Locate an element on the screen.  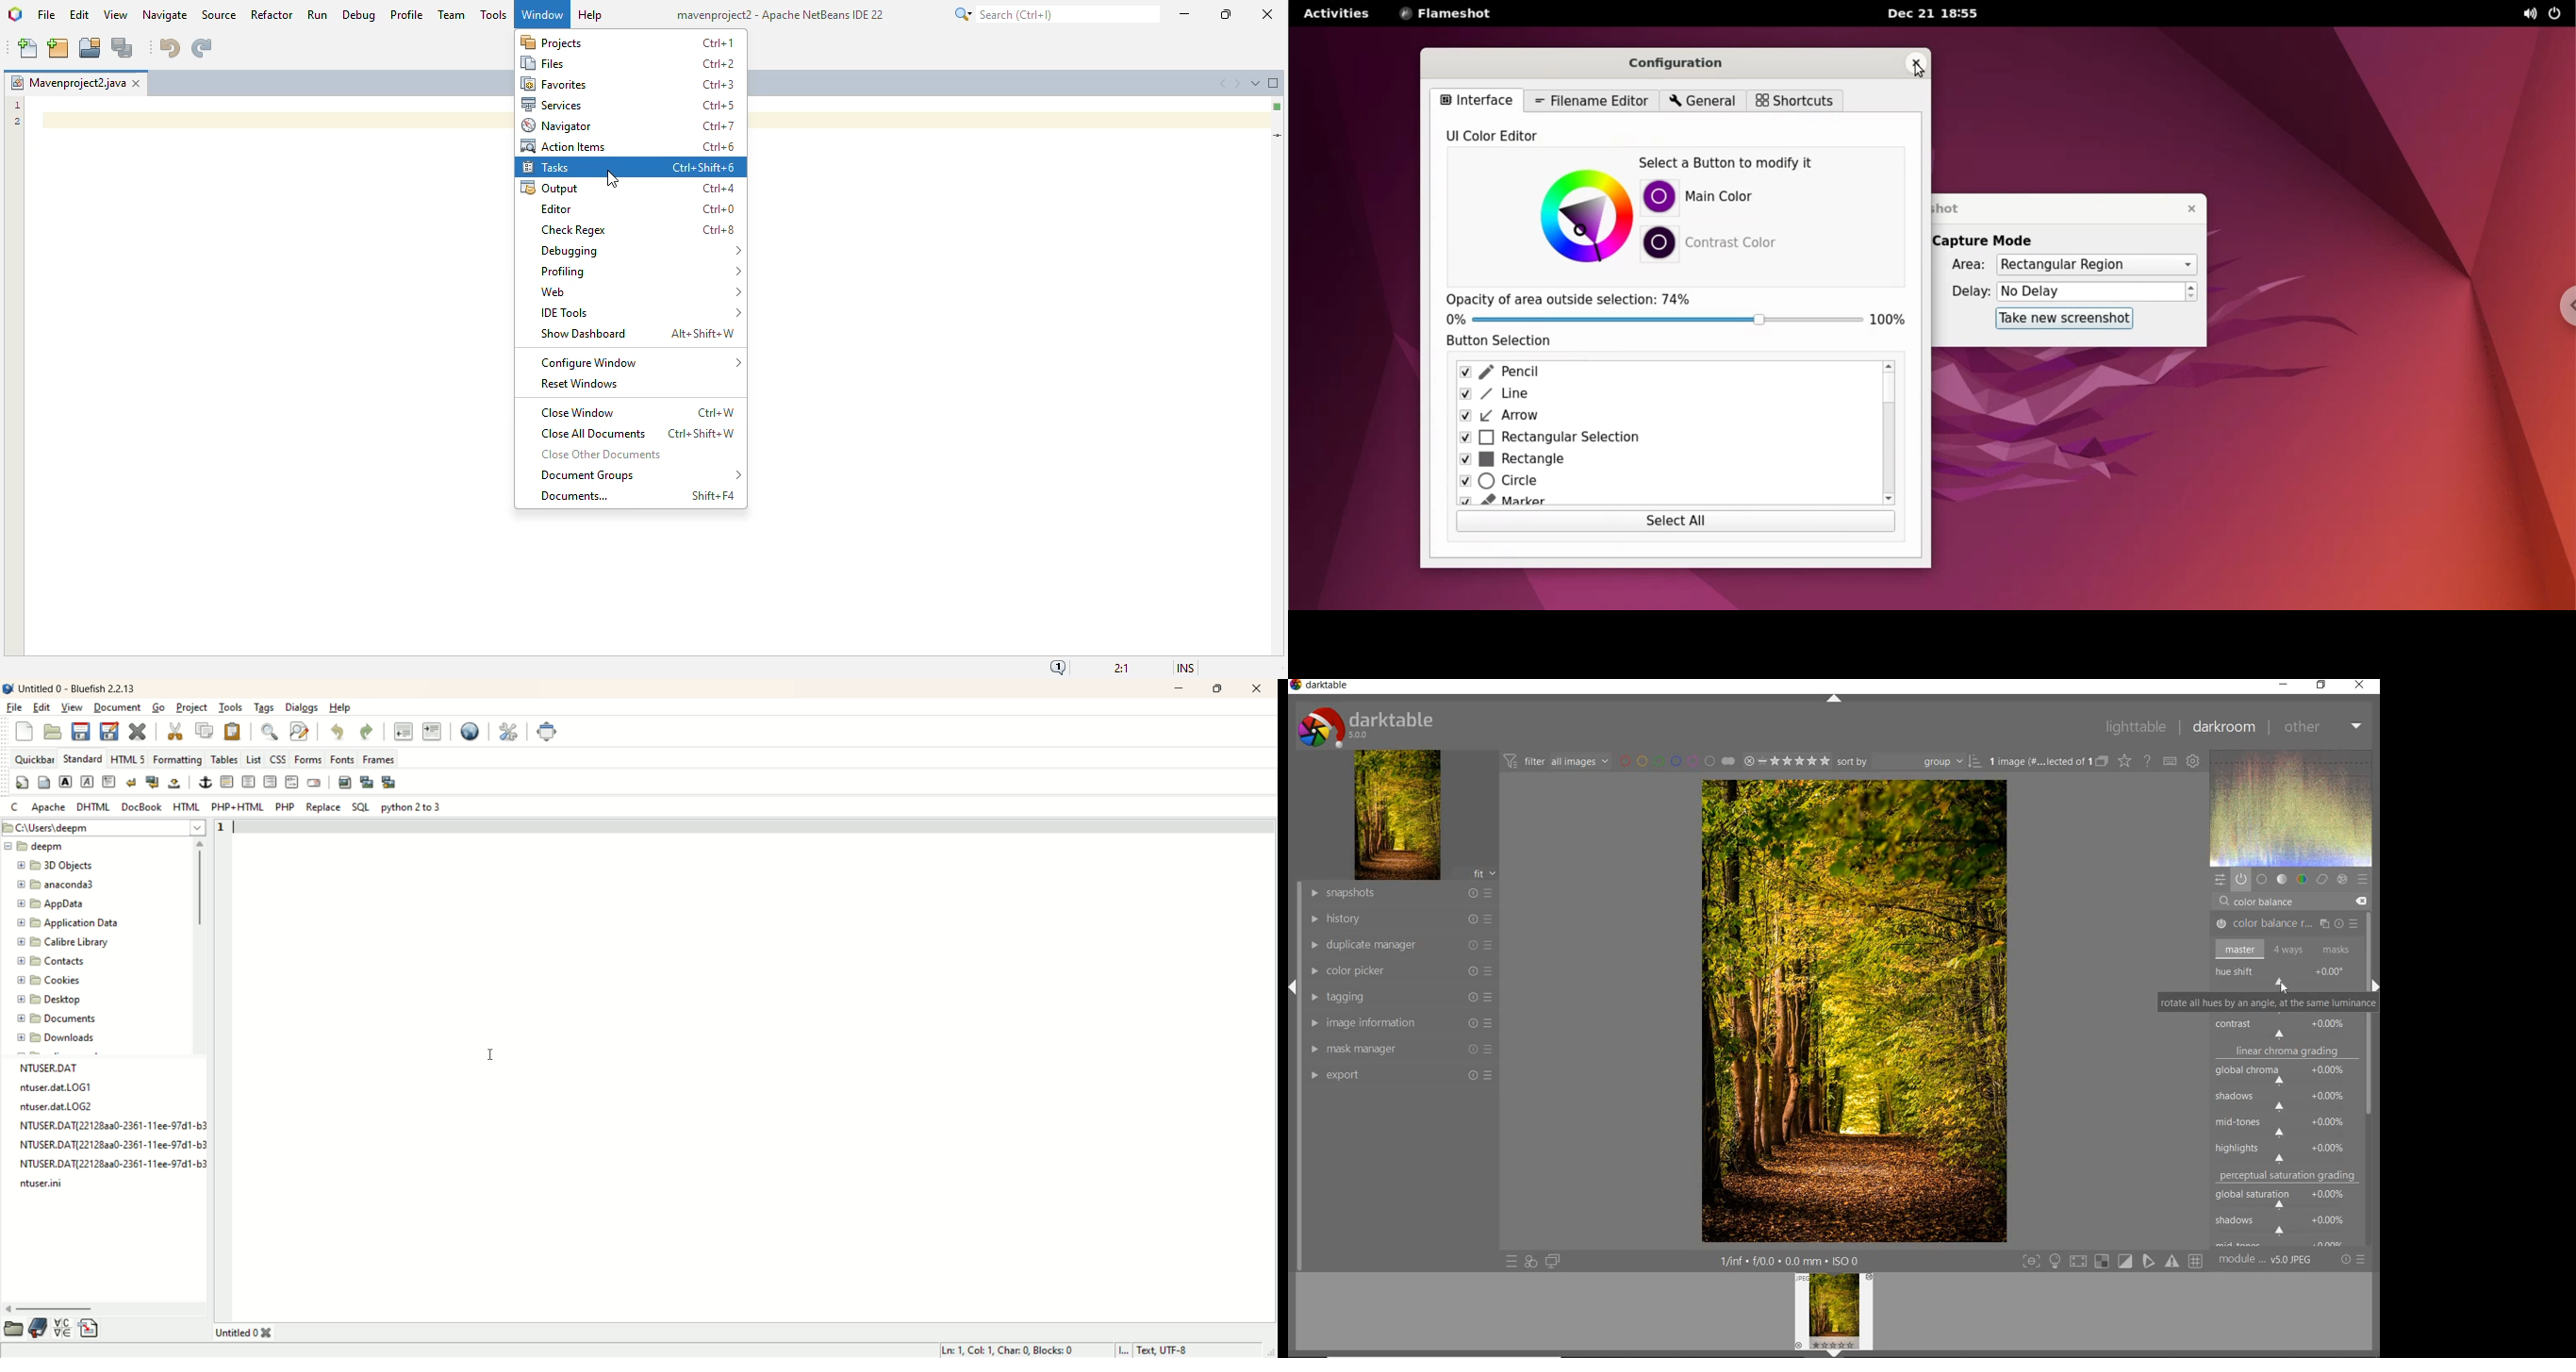
fullscreen is located at coordinates (545, 730).